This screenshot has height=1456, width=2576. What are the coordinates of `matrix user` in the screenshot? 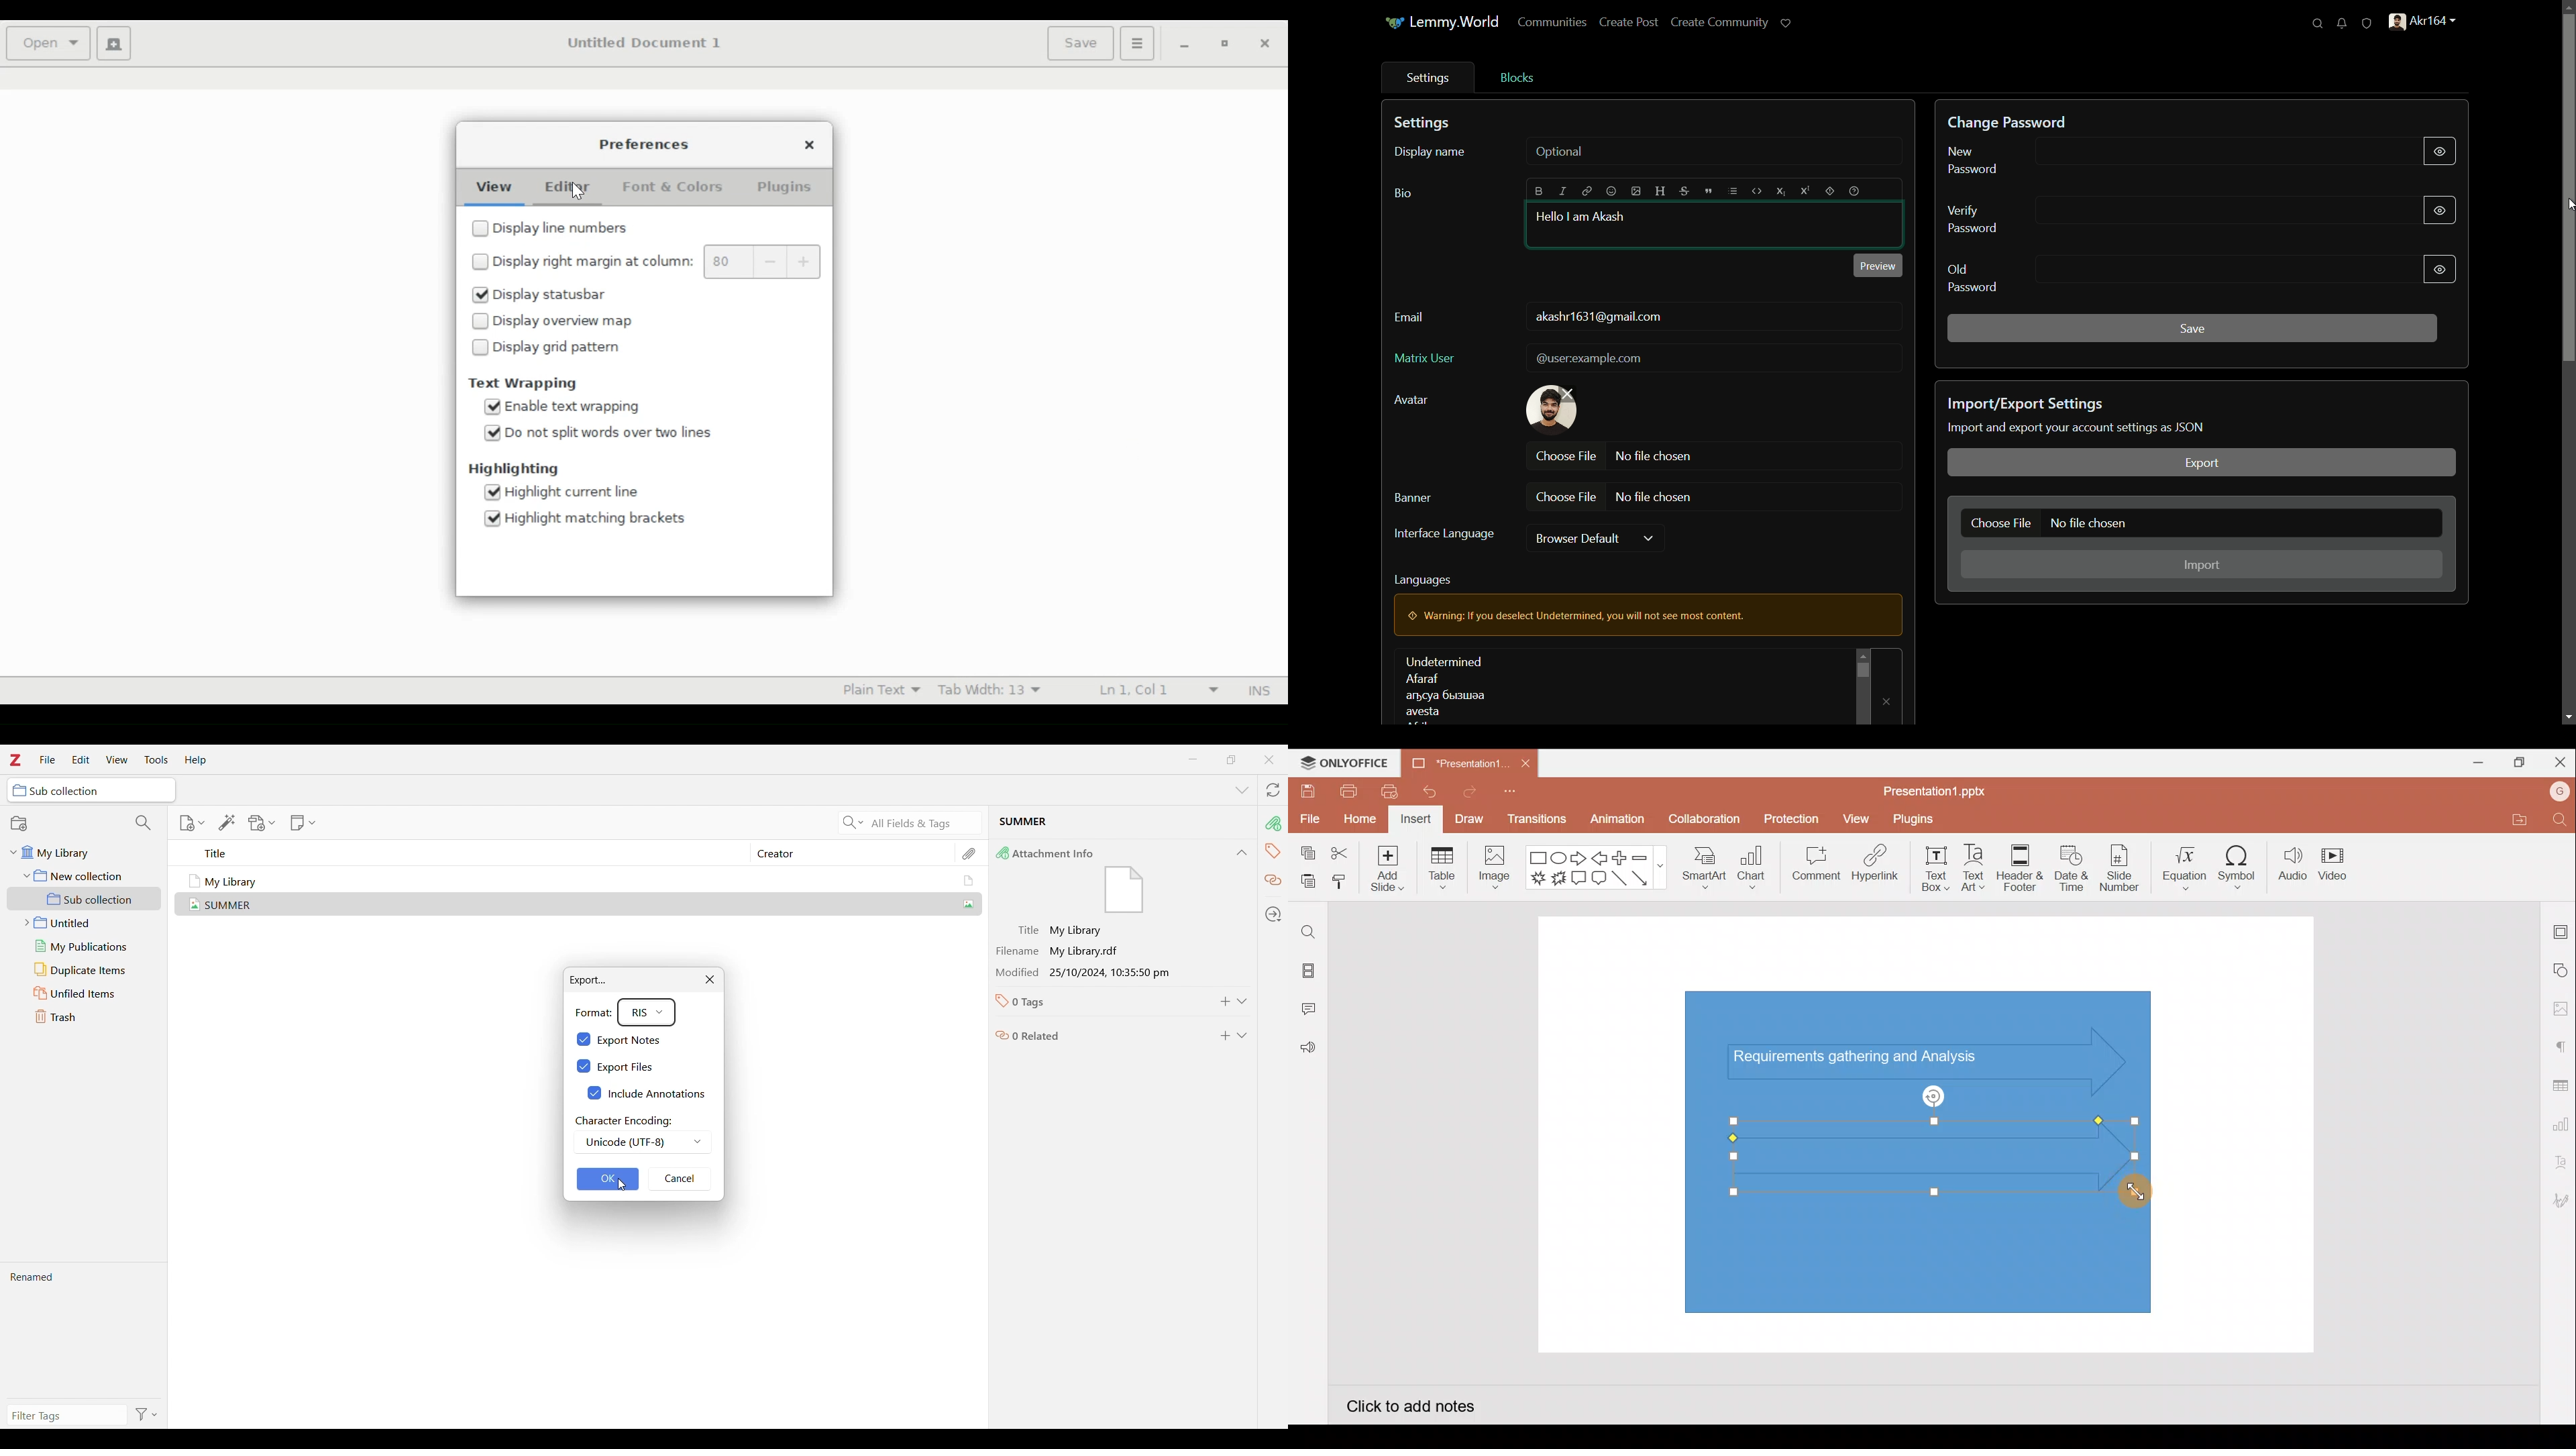 It's located at (1426, 359).